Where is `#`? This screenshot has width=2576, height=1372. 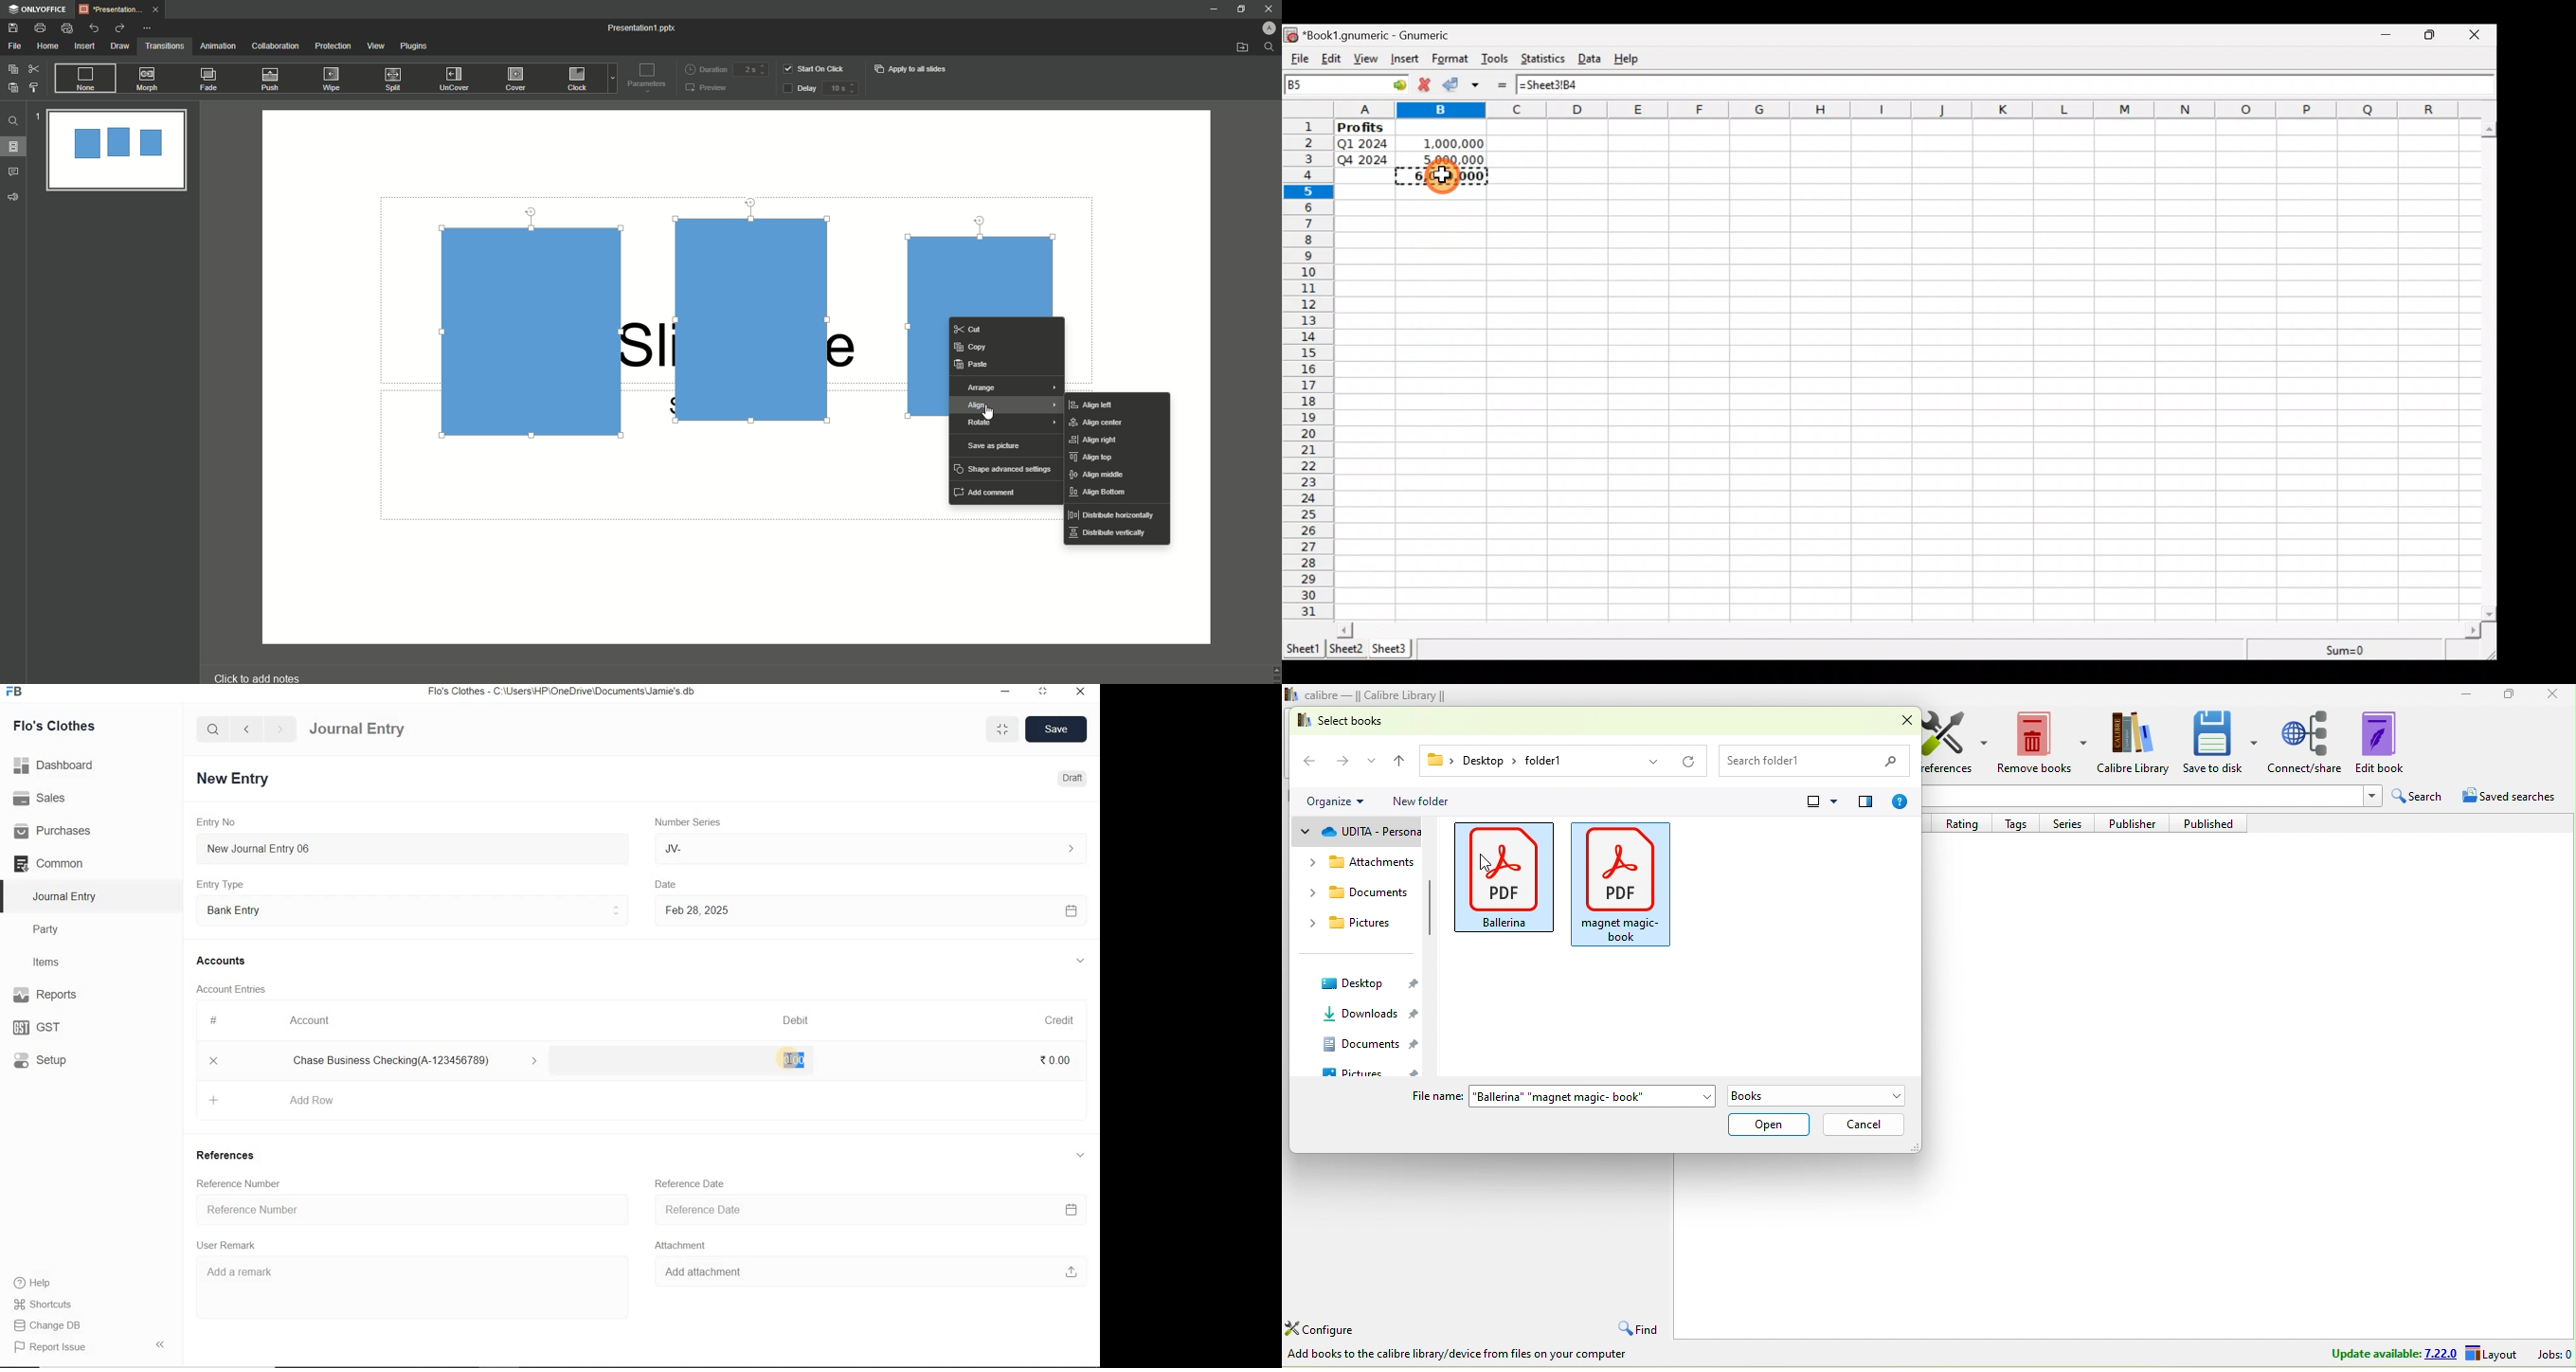
# is located at coordinates (214, 1020).